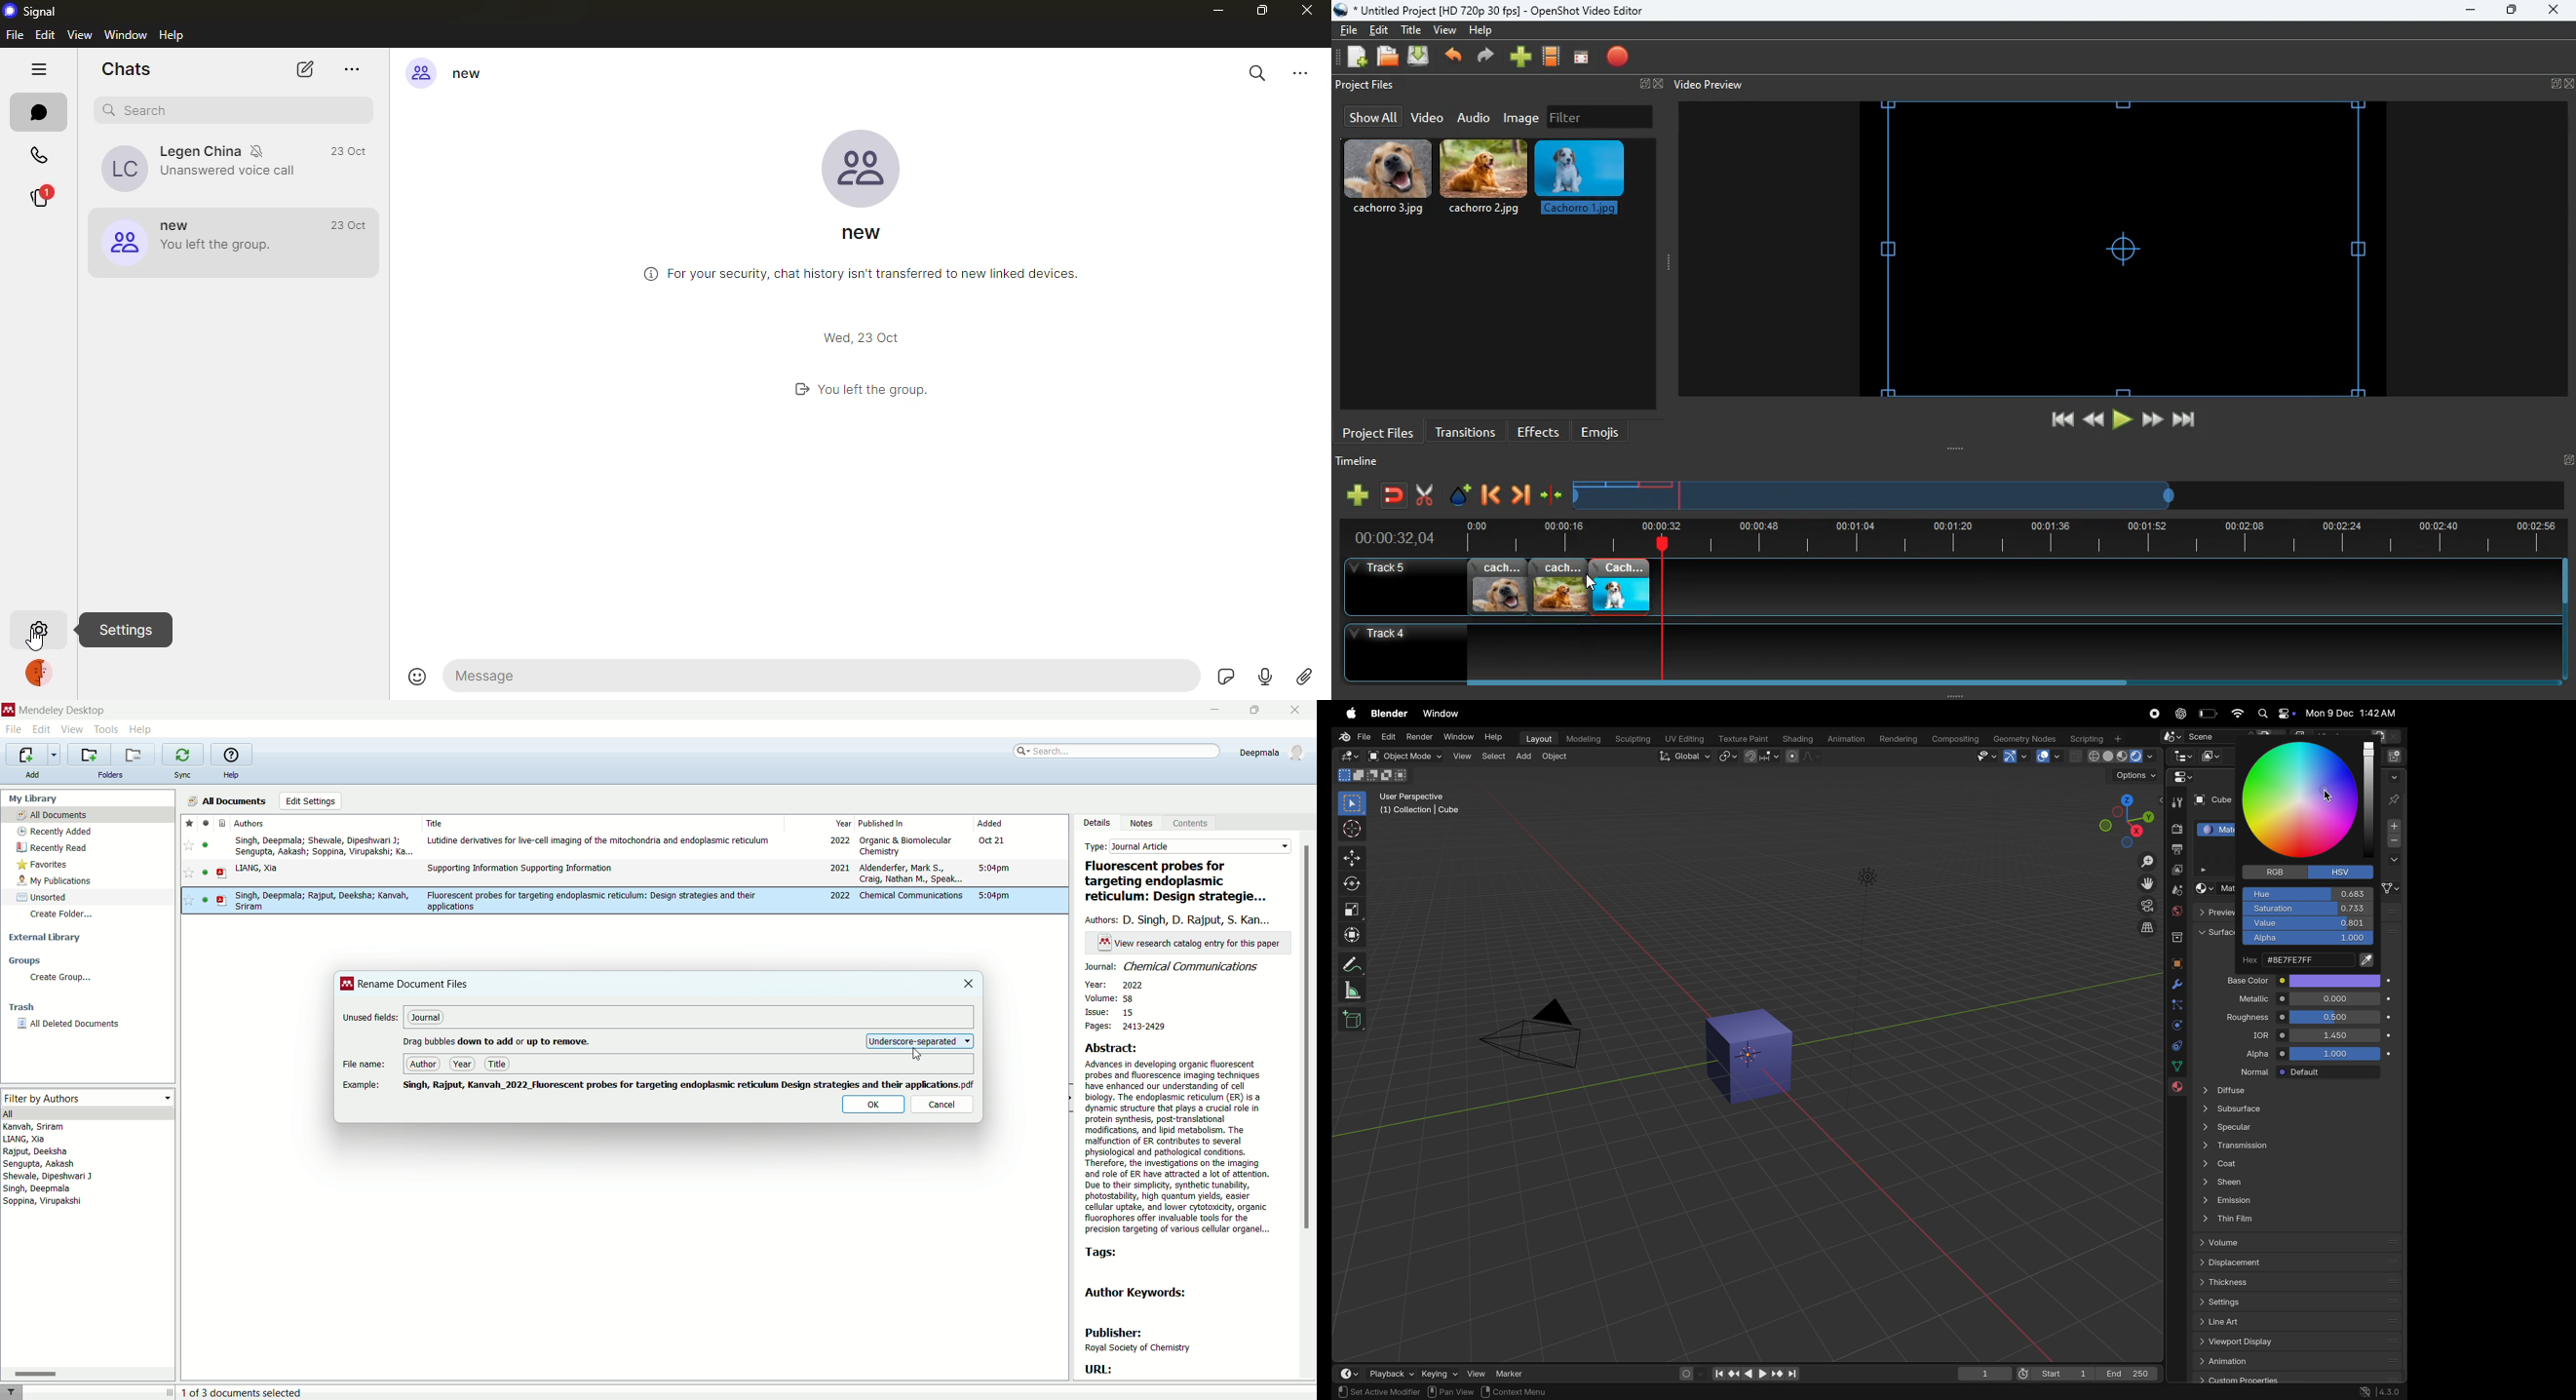  I want to click on year, so click(821, 822).